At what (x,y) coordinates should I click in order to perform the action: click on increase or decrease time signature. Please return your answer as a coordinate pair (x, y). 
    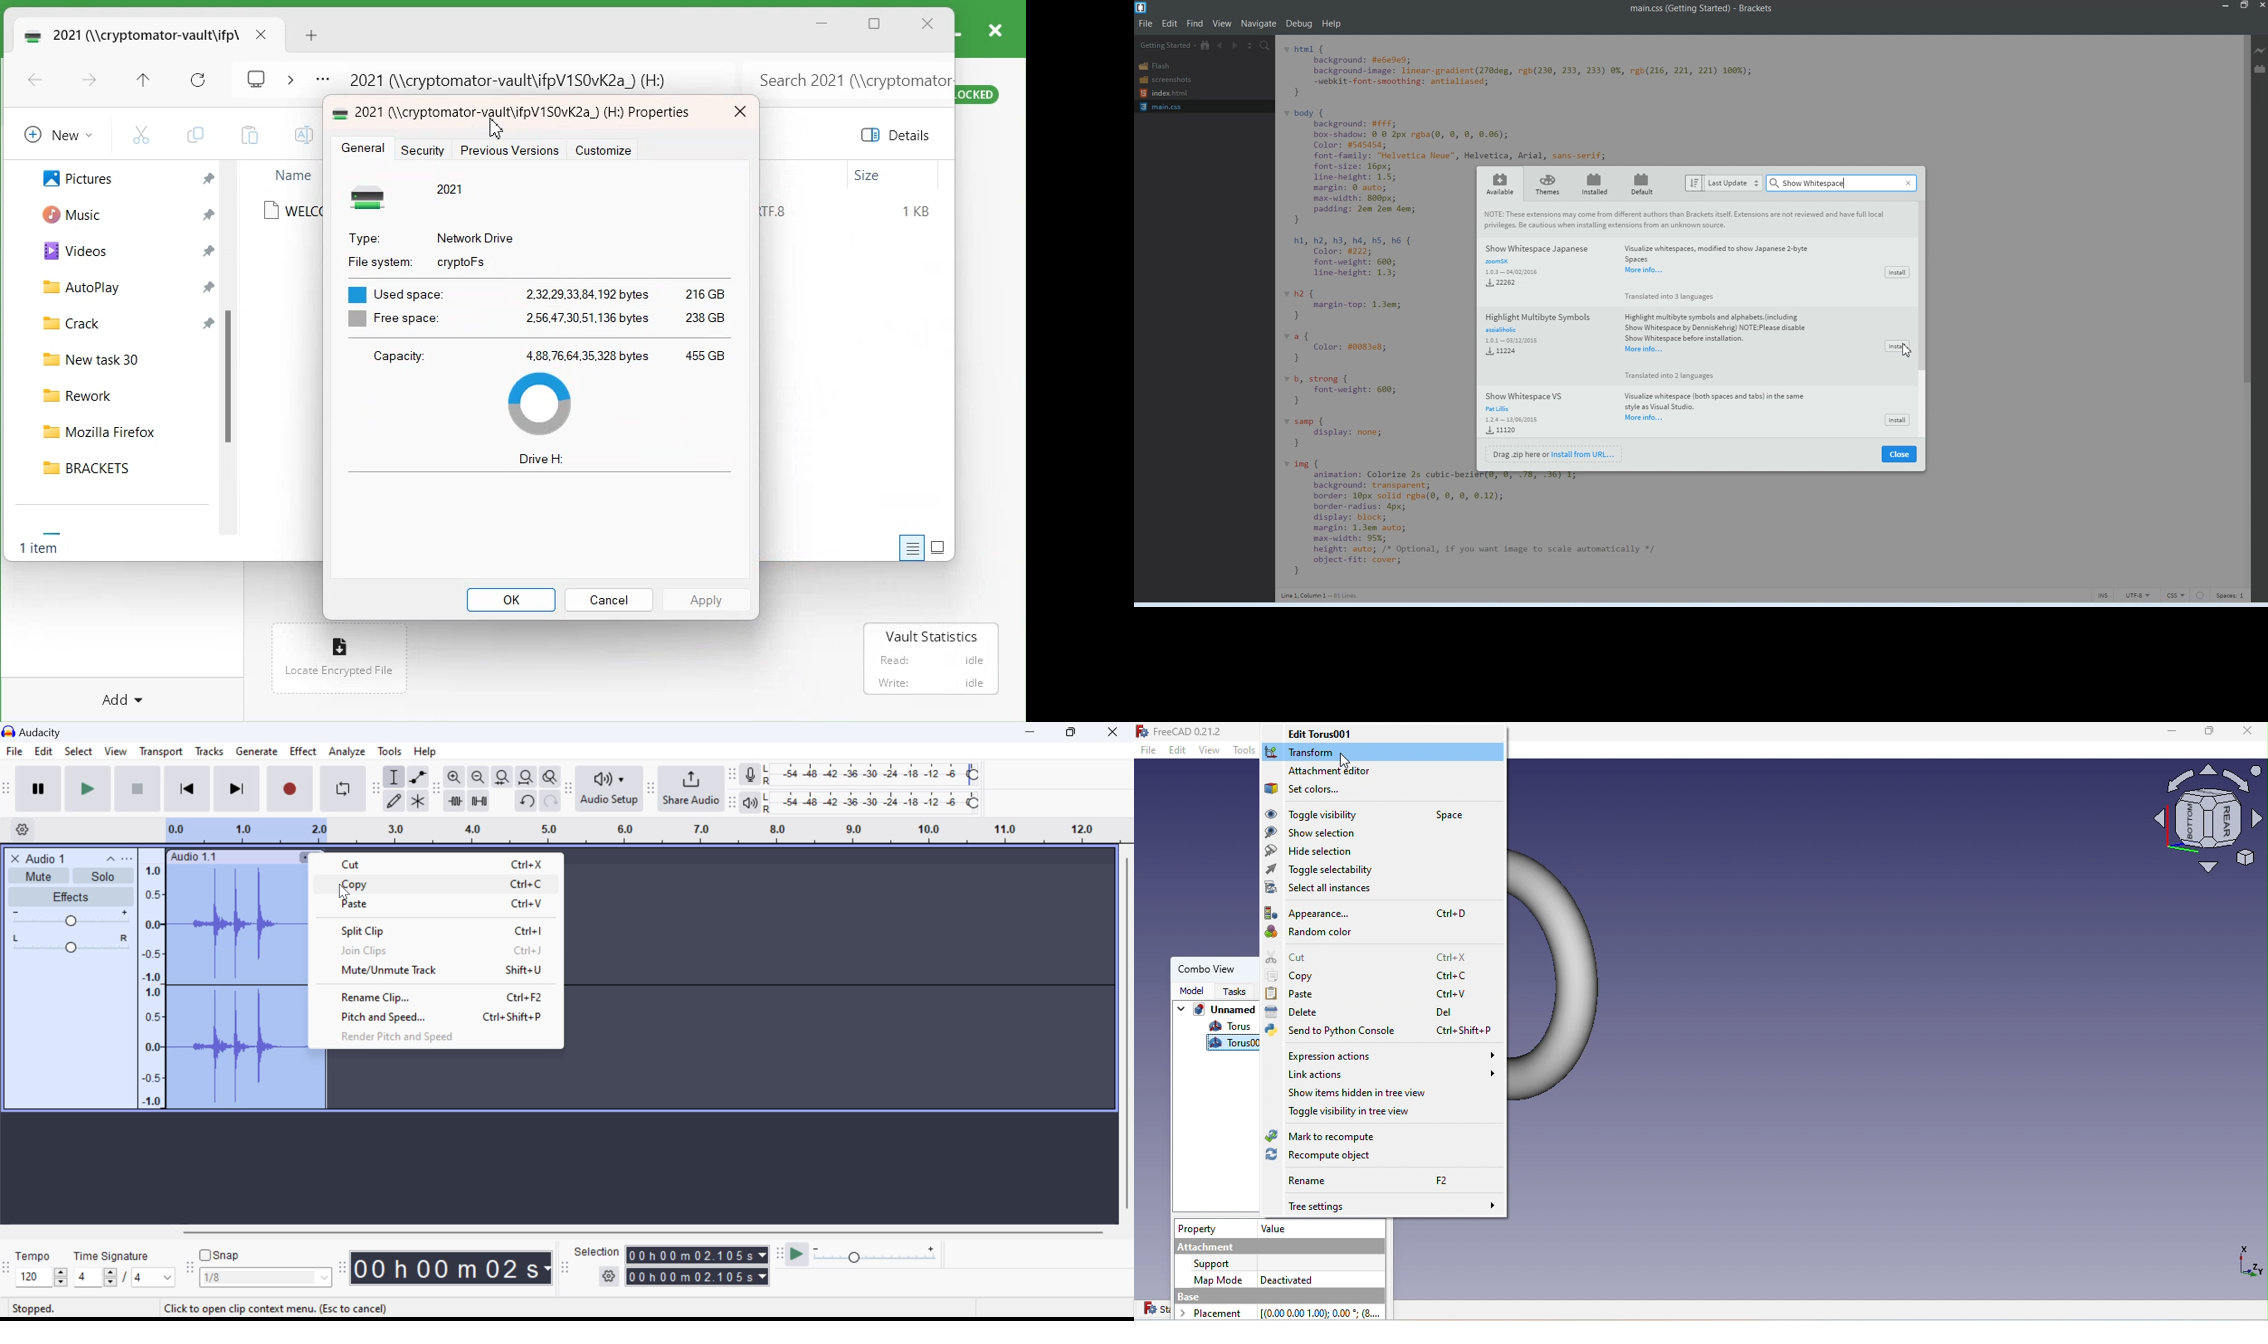
    Looking at the image, I should click on (95, 1278).